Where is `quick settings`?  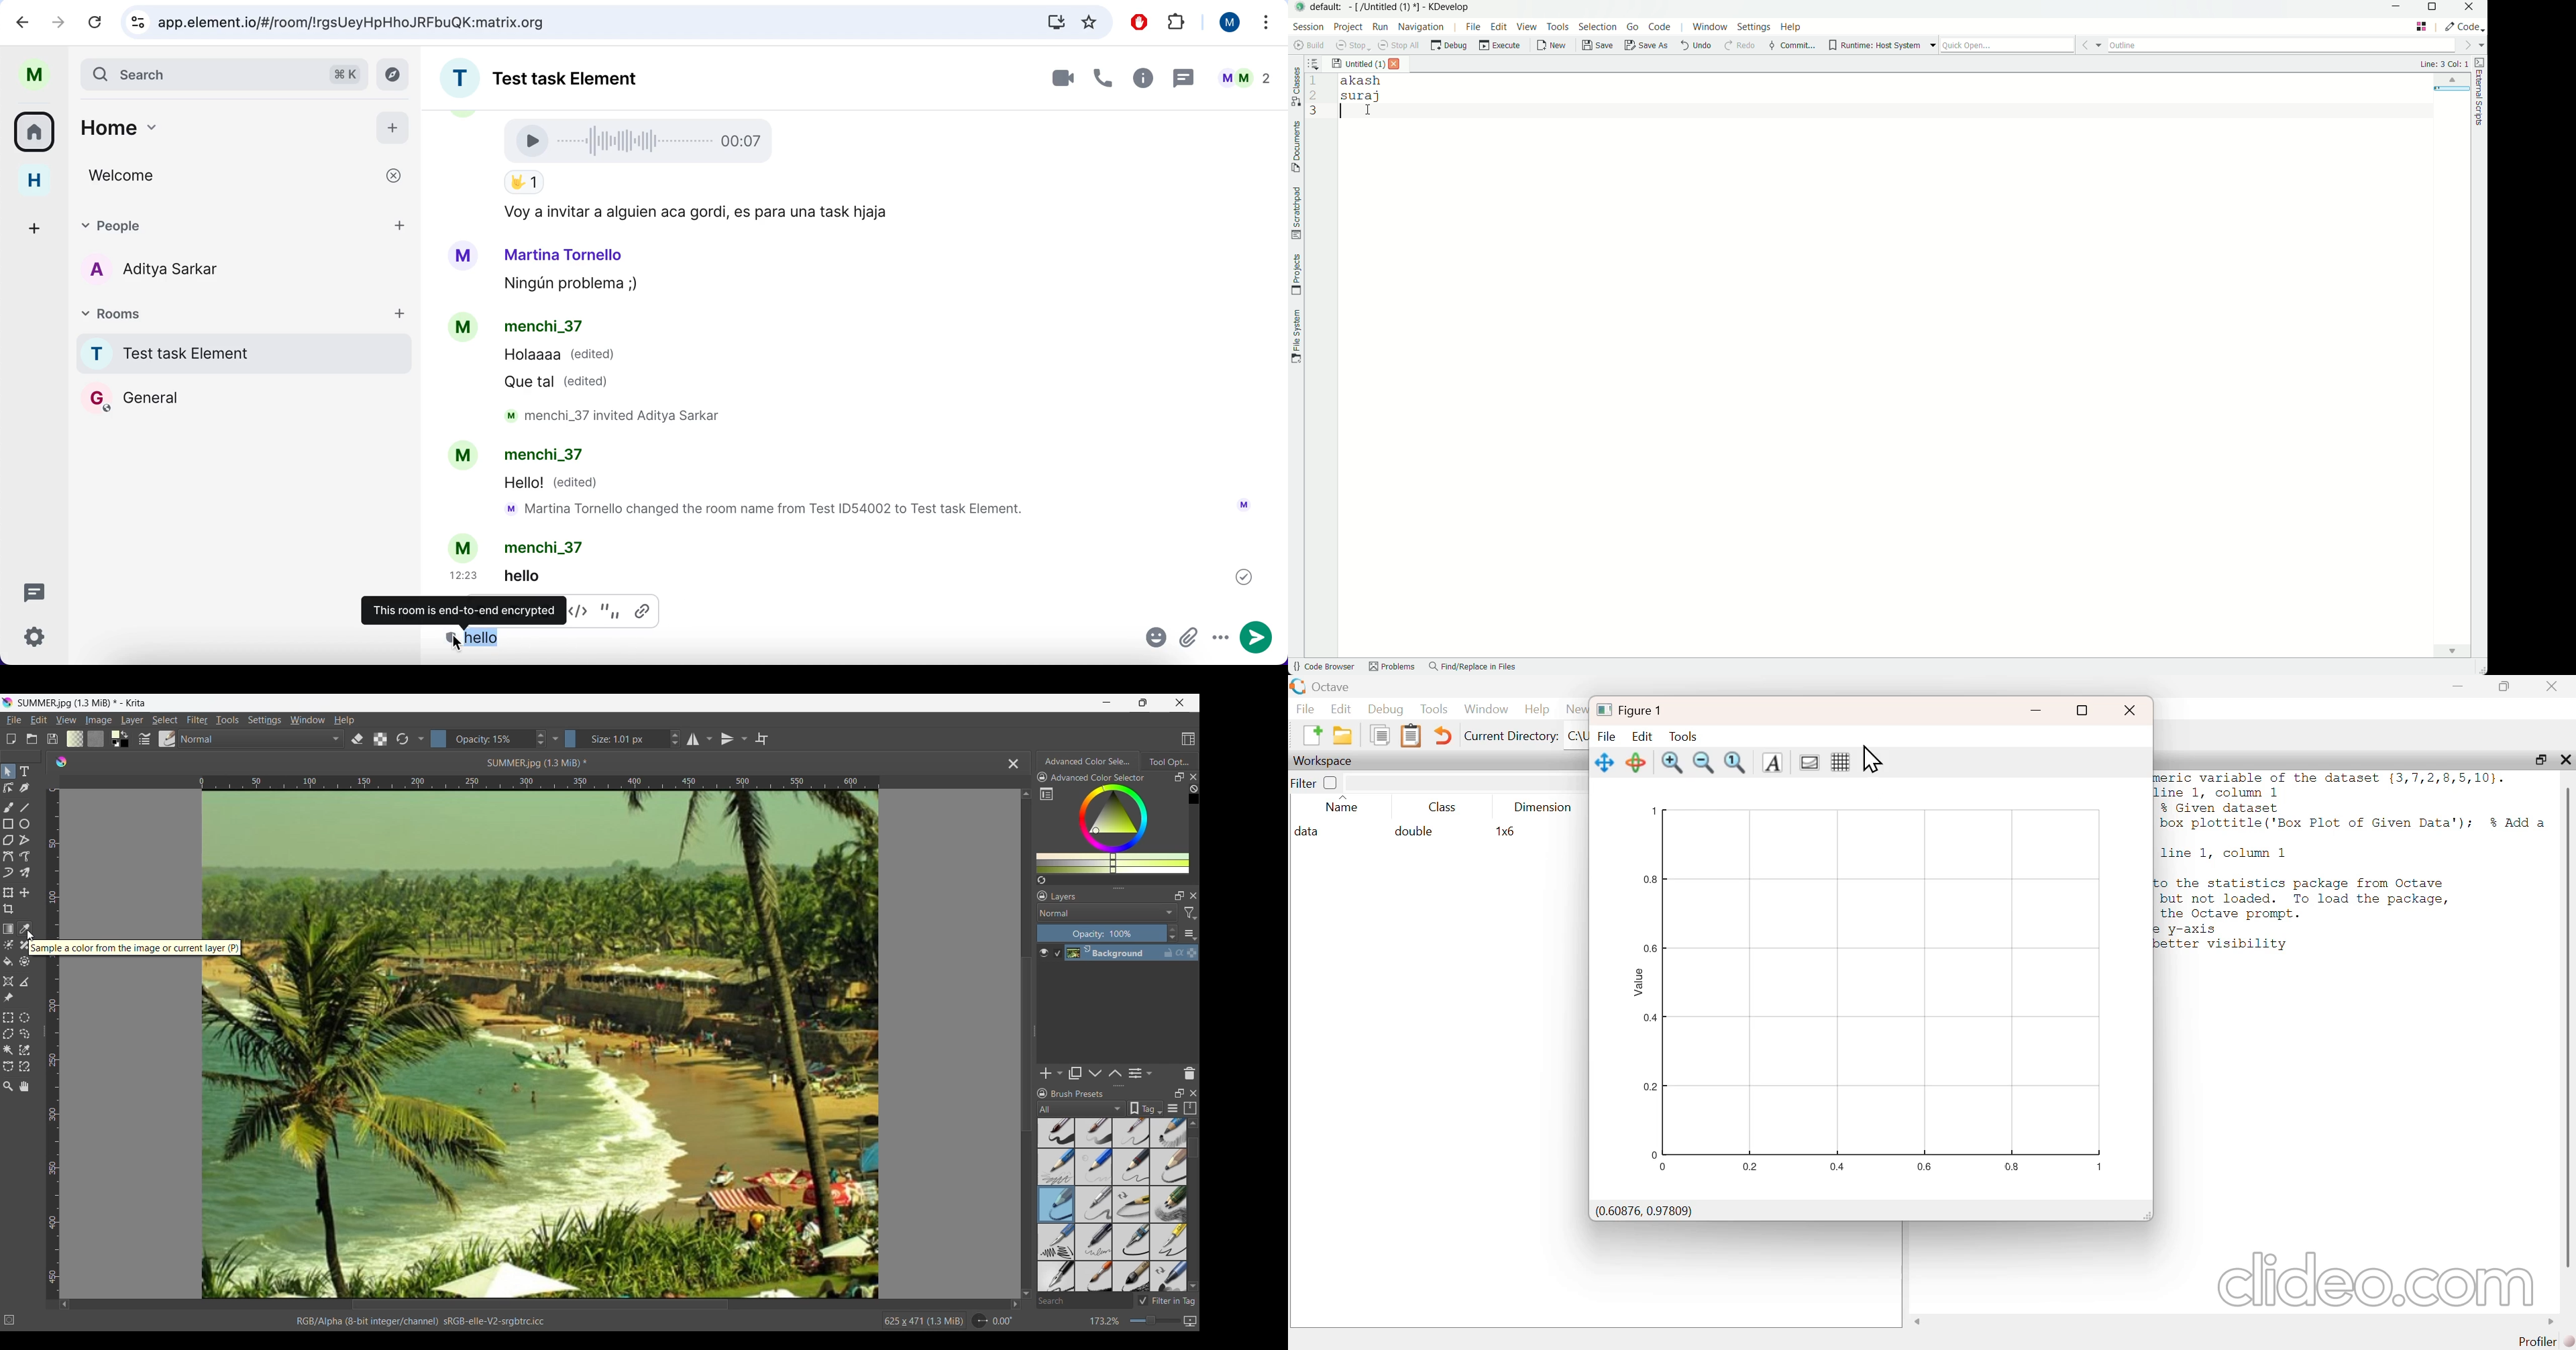
quick settings is located at coordinates (42, 641).